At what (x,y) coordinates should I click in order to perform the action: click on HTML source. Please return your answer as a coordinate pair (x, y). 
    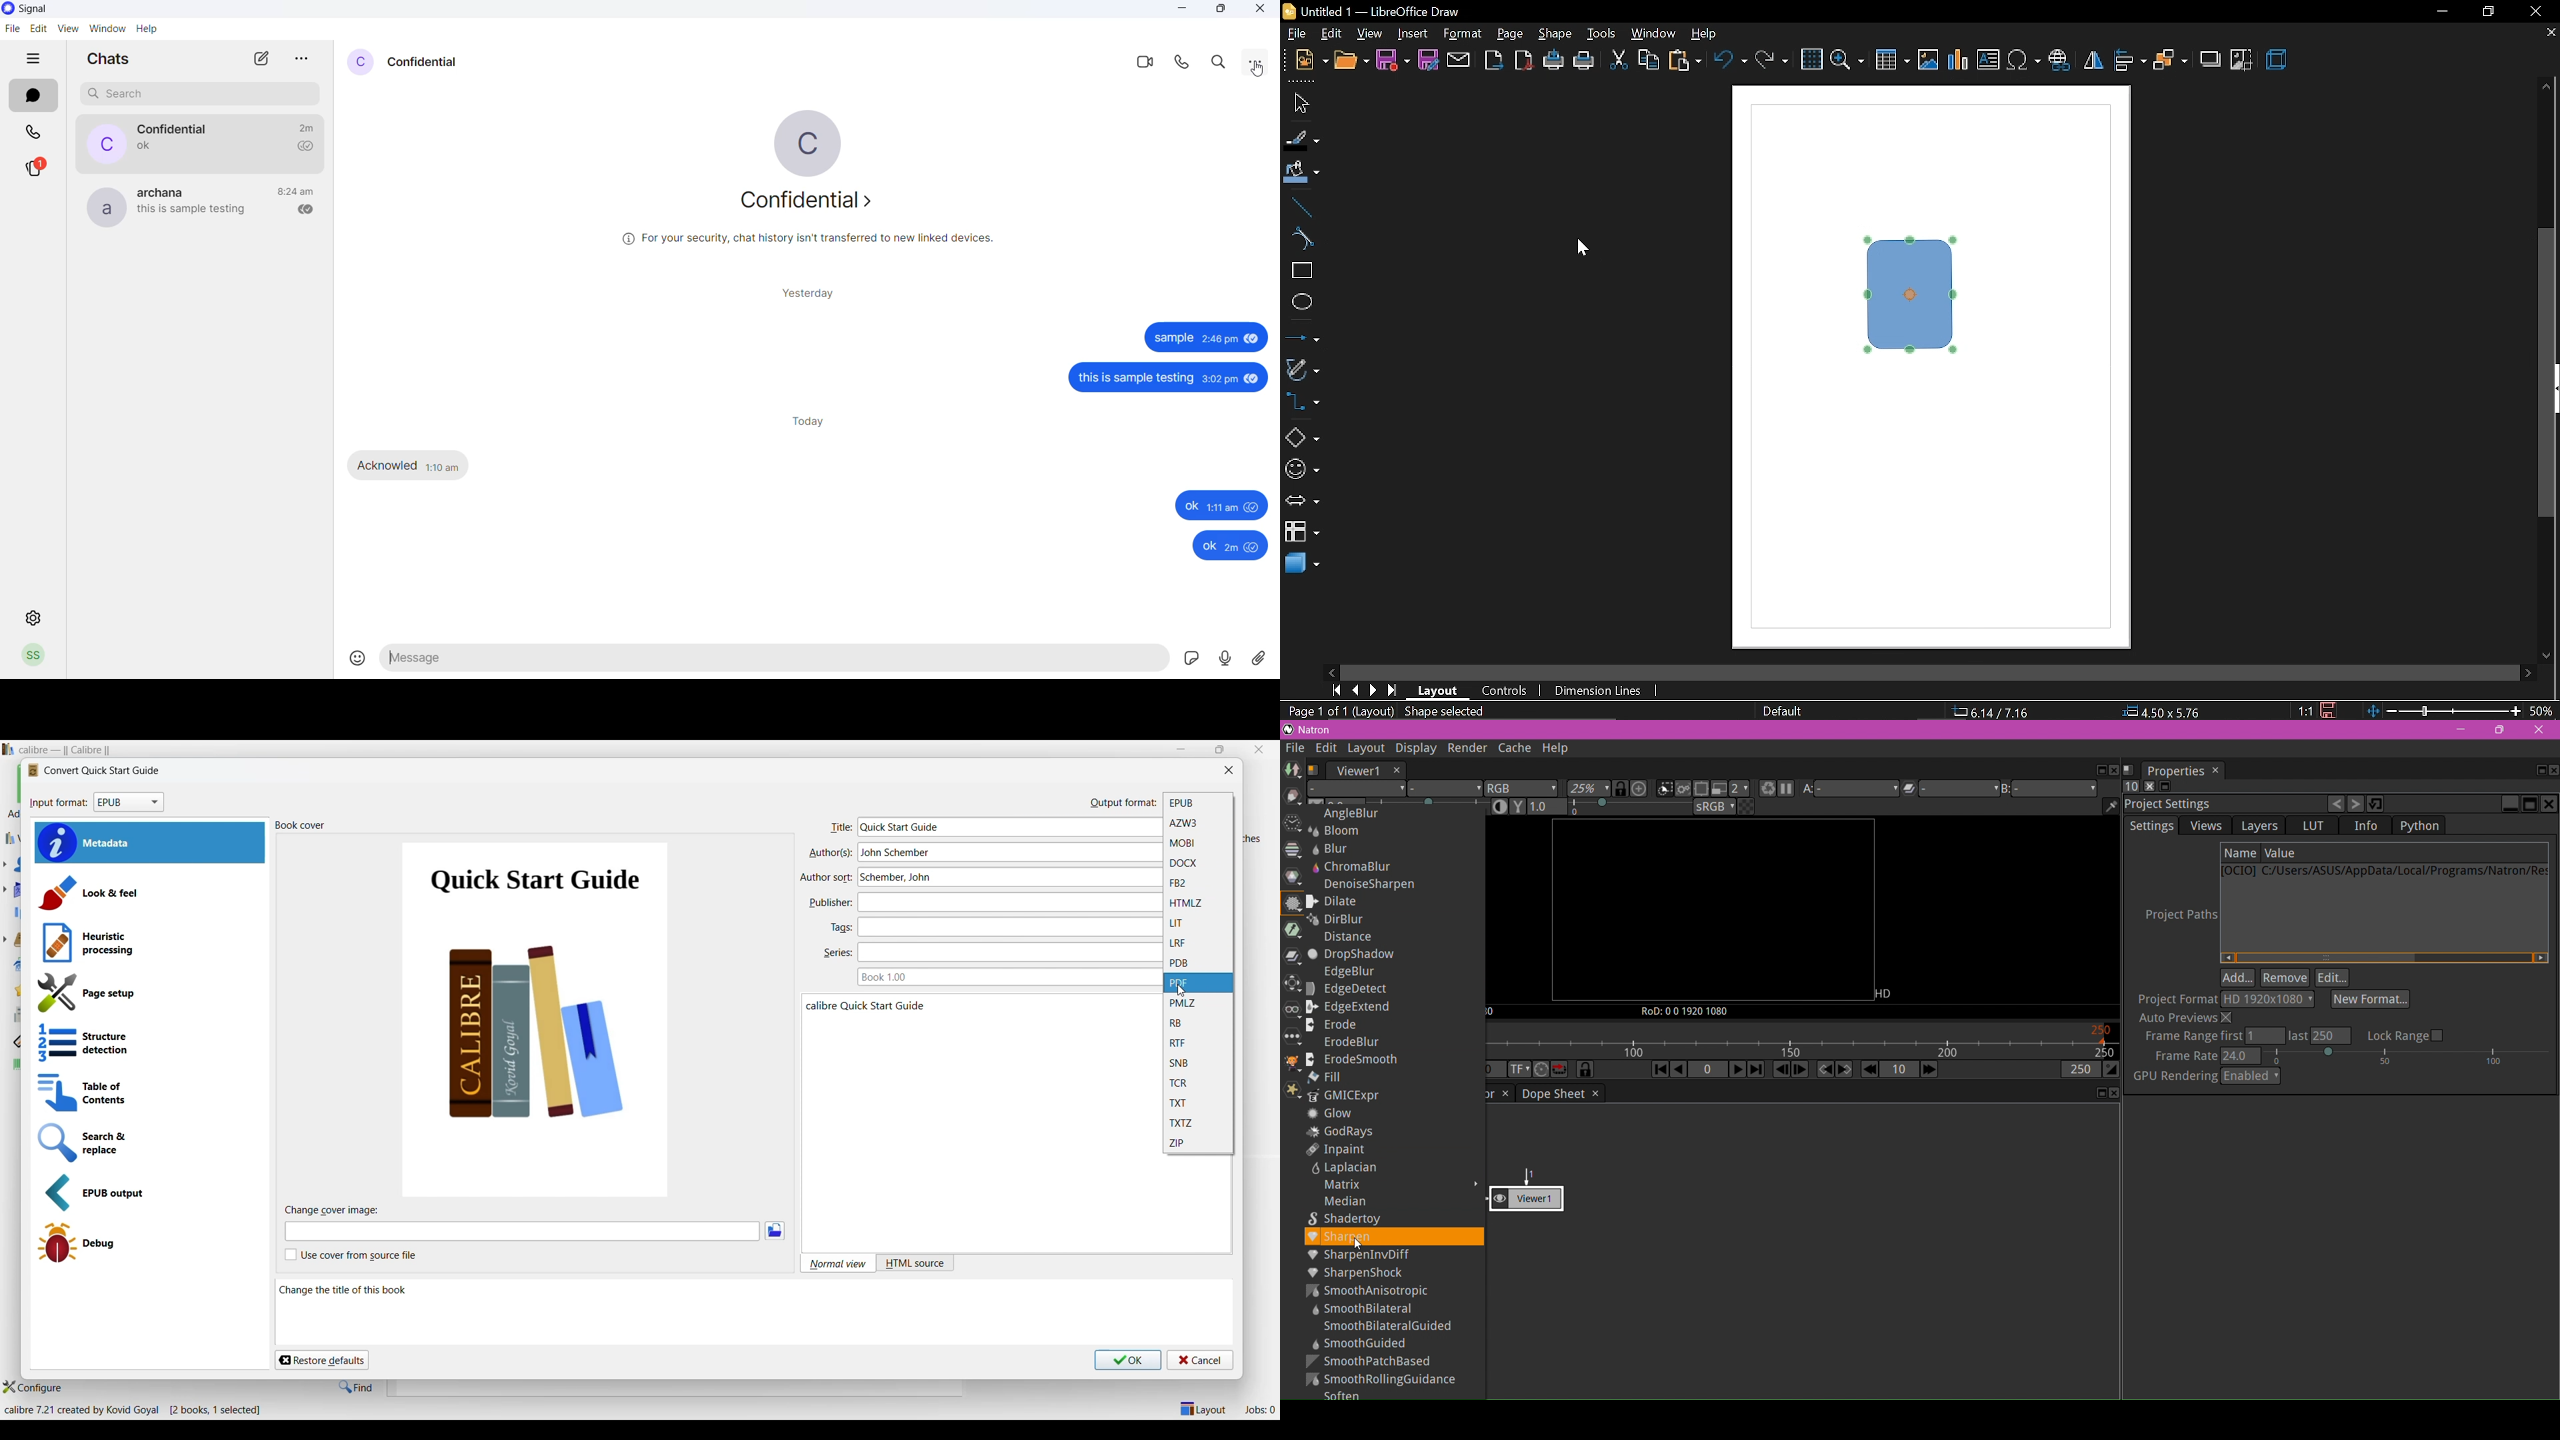
    Looking at the image, I should click on (916, 1264).